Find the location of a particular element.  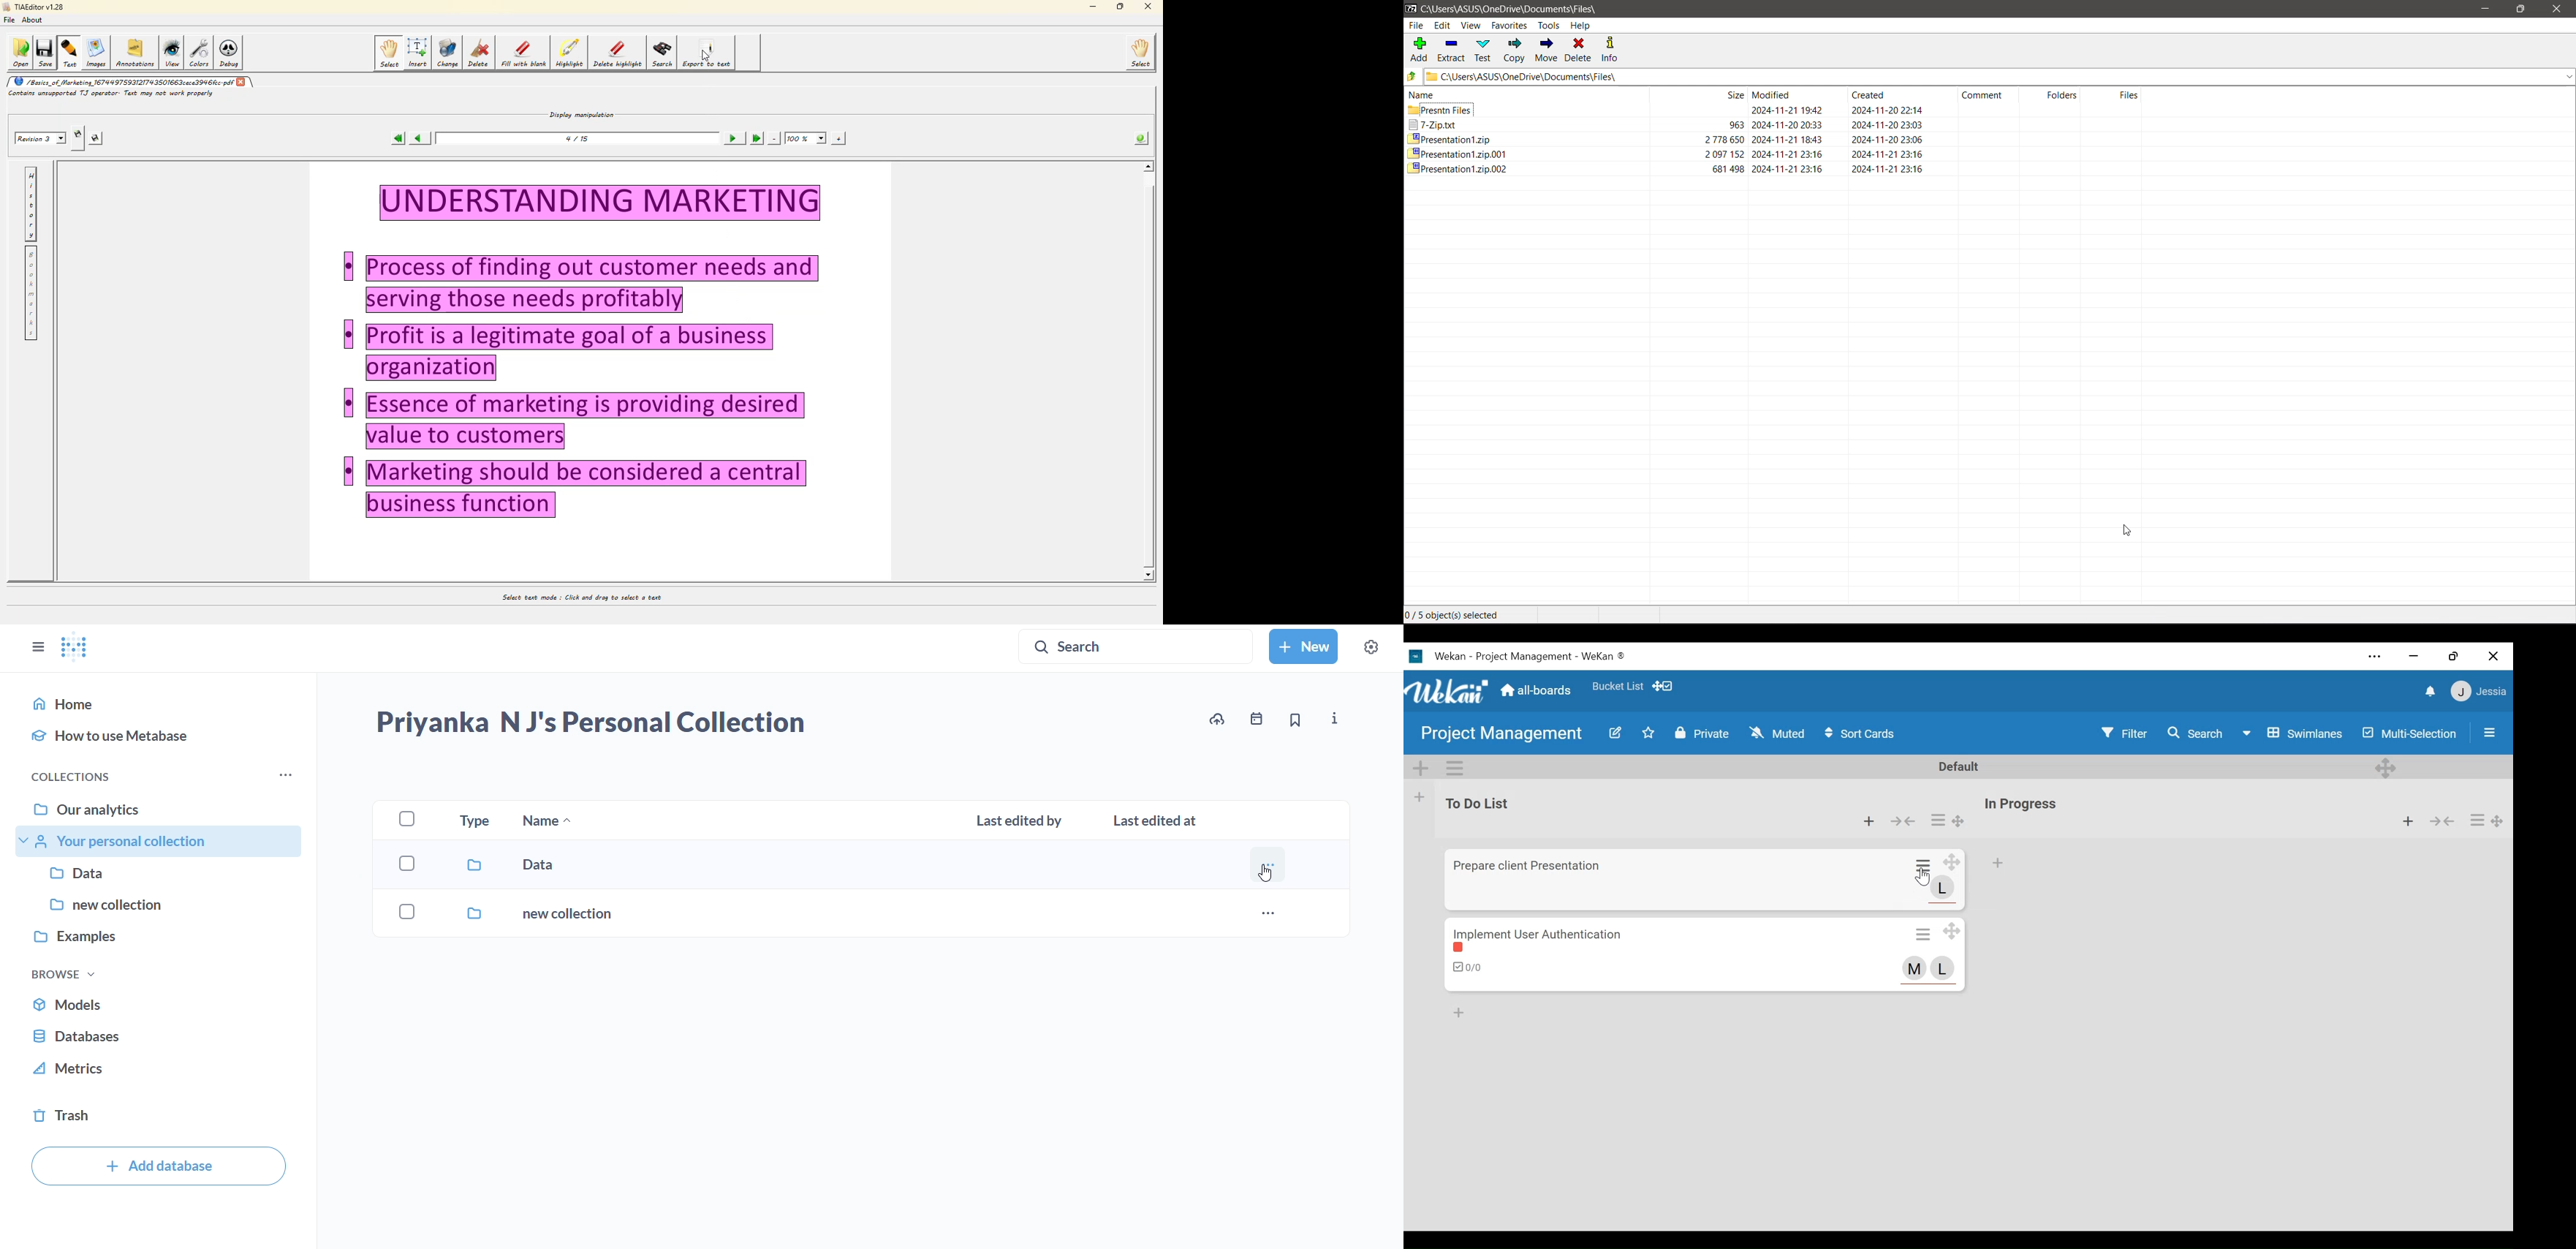

Board Name is located at coordinates (1500, 735).